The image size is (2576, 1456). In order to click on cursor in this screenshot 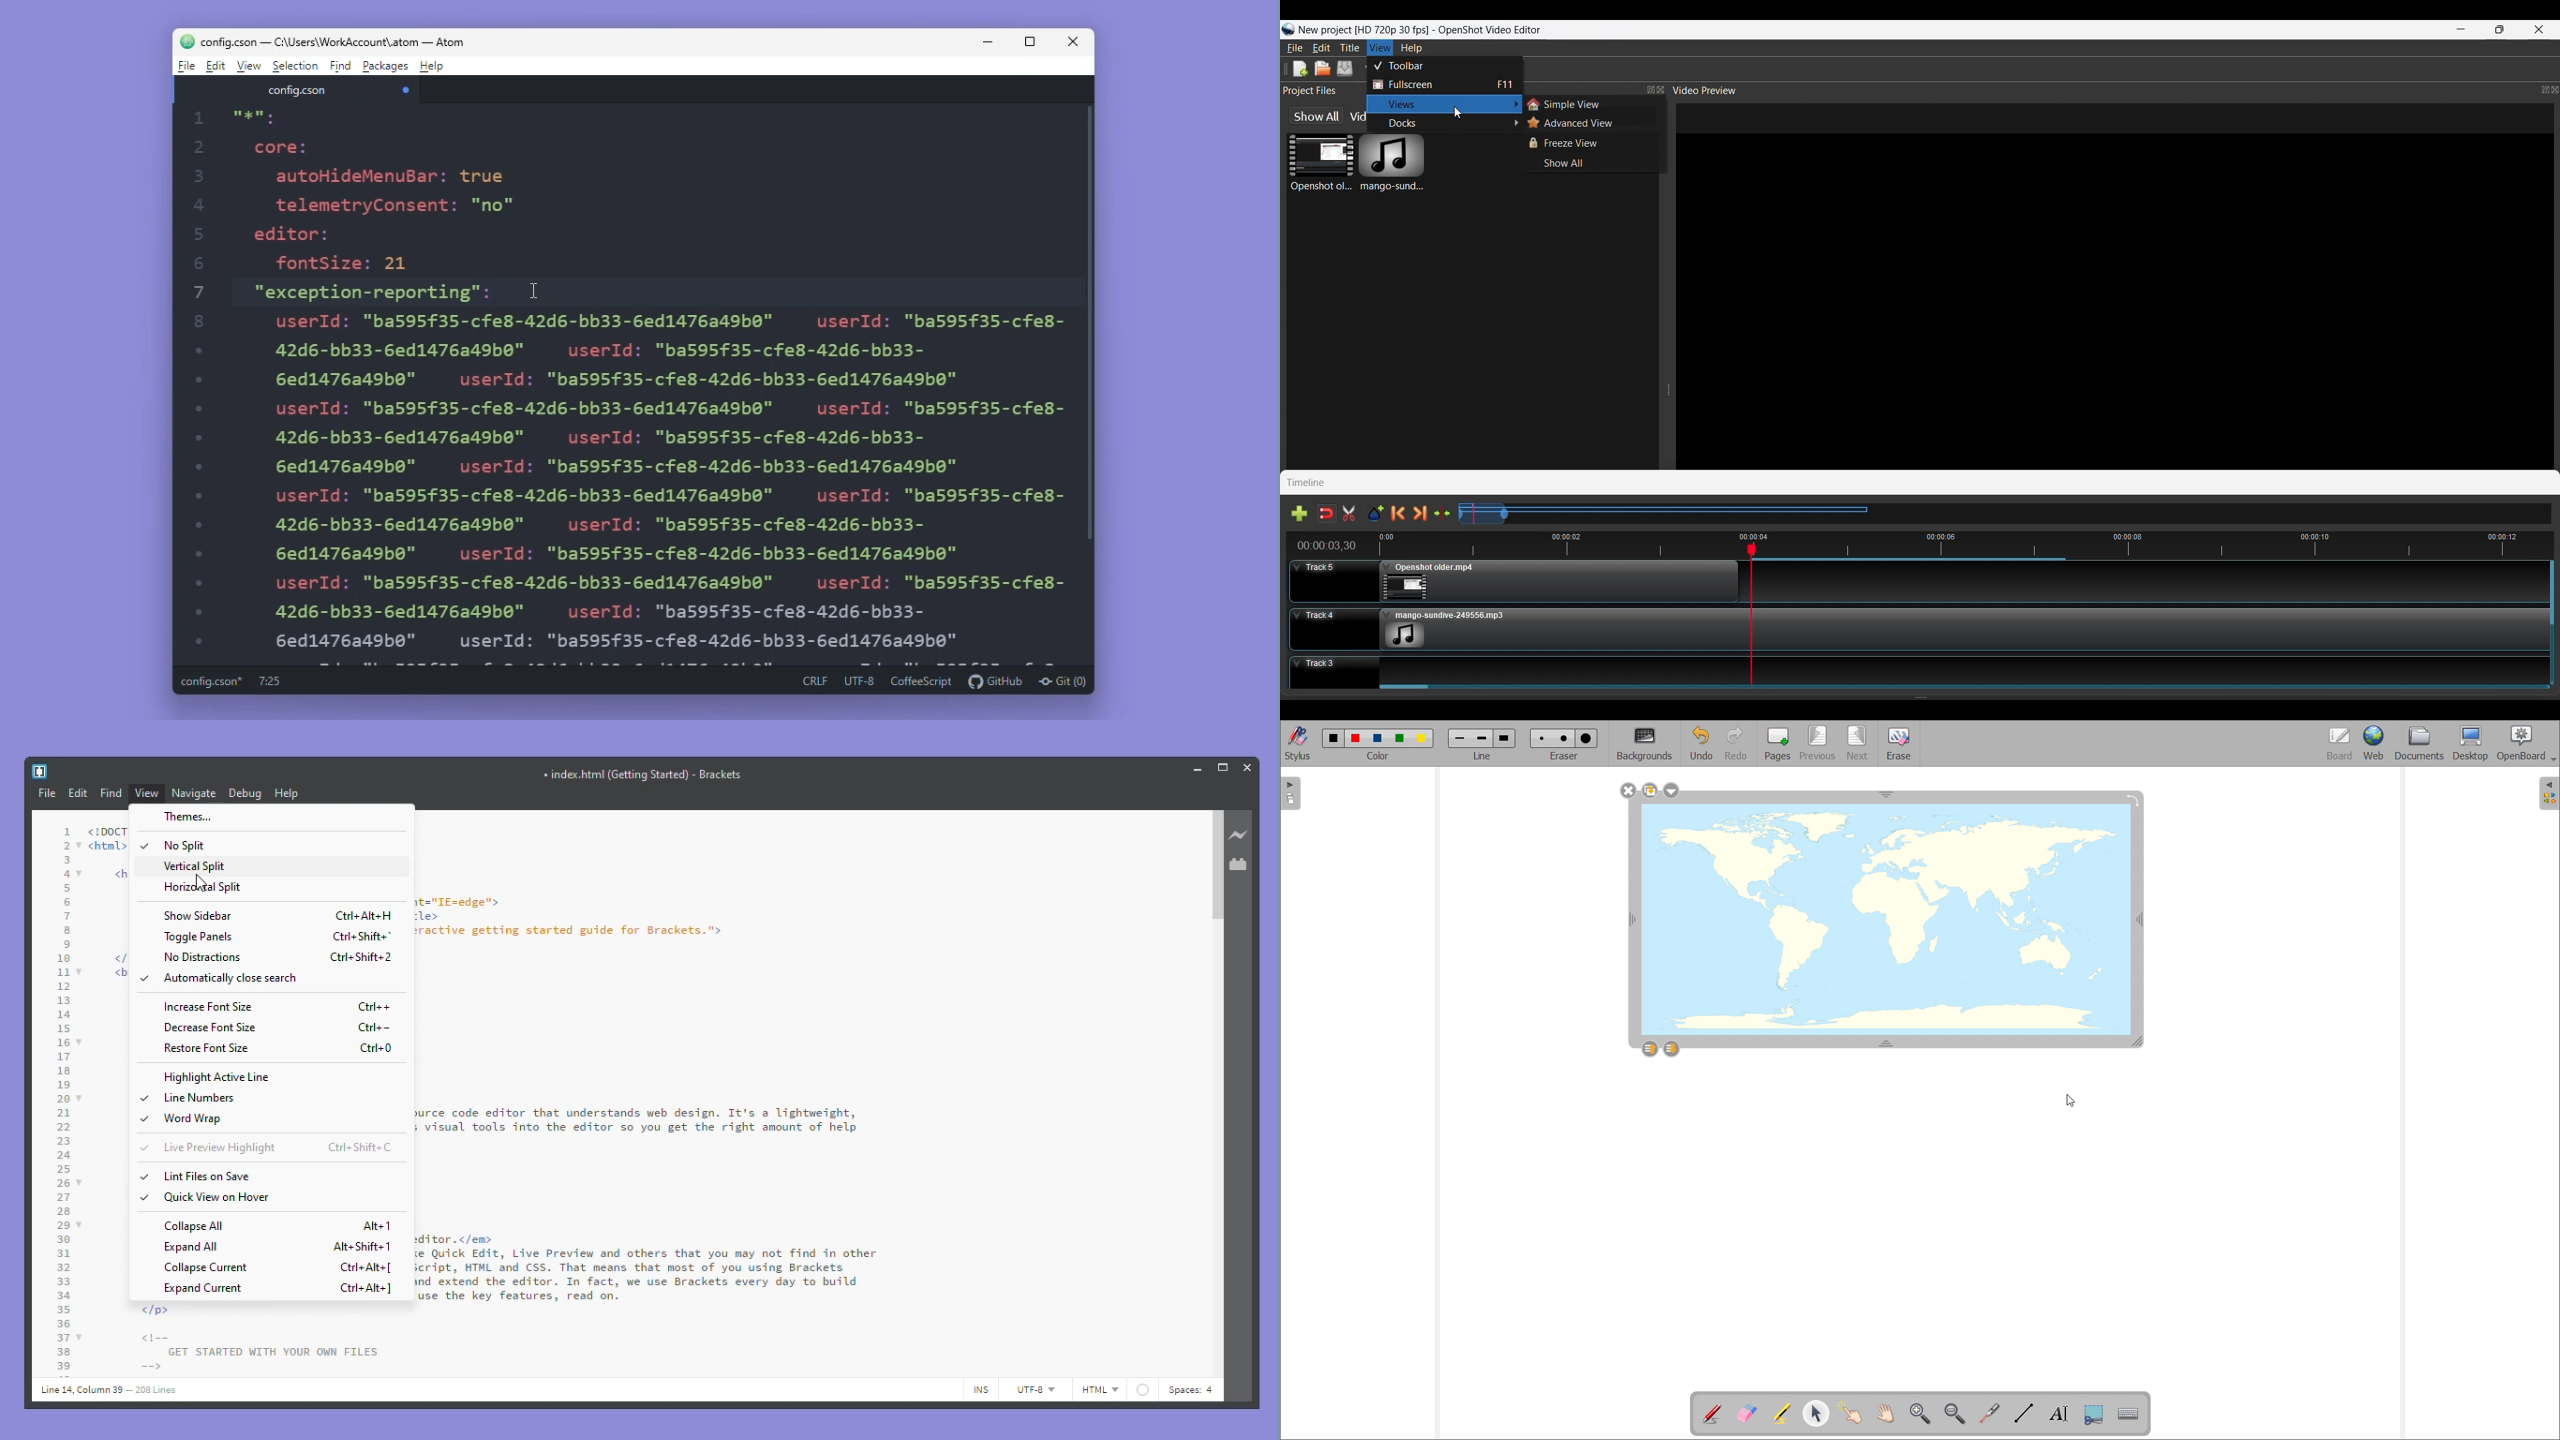, I will do `click(539, 292)`.